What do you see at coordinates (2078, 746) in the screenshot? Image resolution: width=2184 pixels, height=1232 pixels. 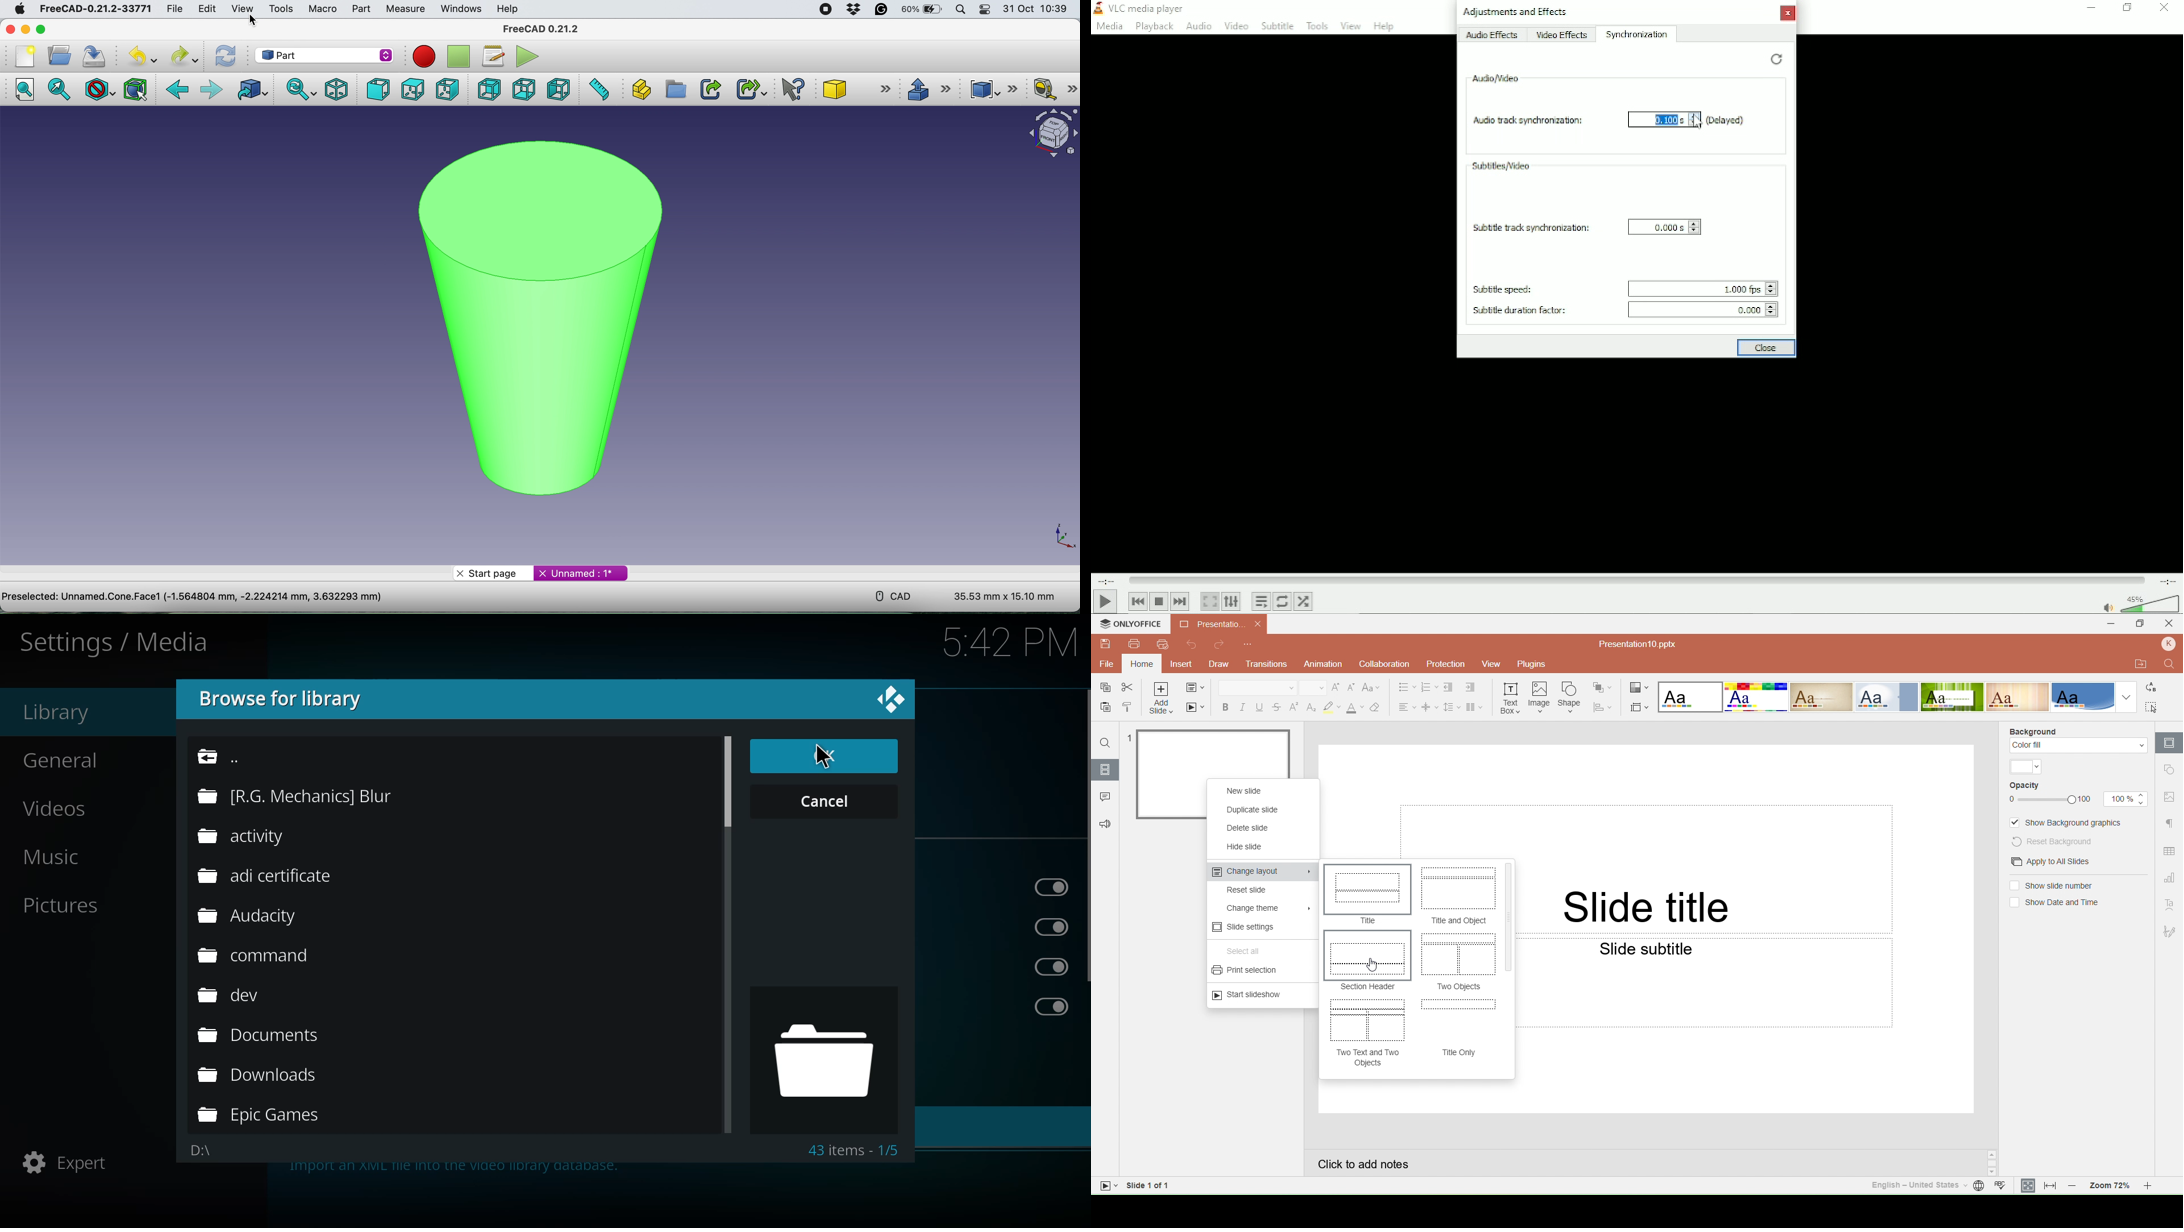 I see `Color fill` at bounding box center [2078, 746].